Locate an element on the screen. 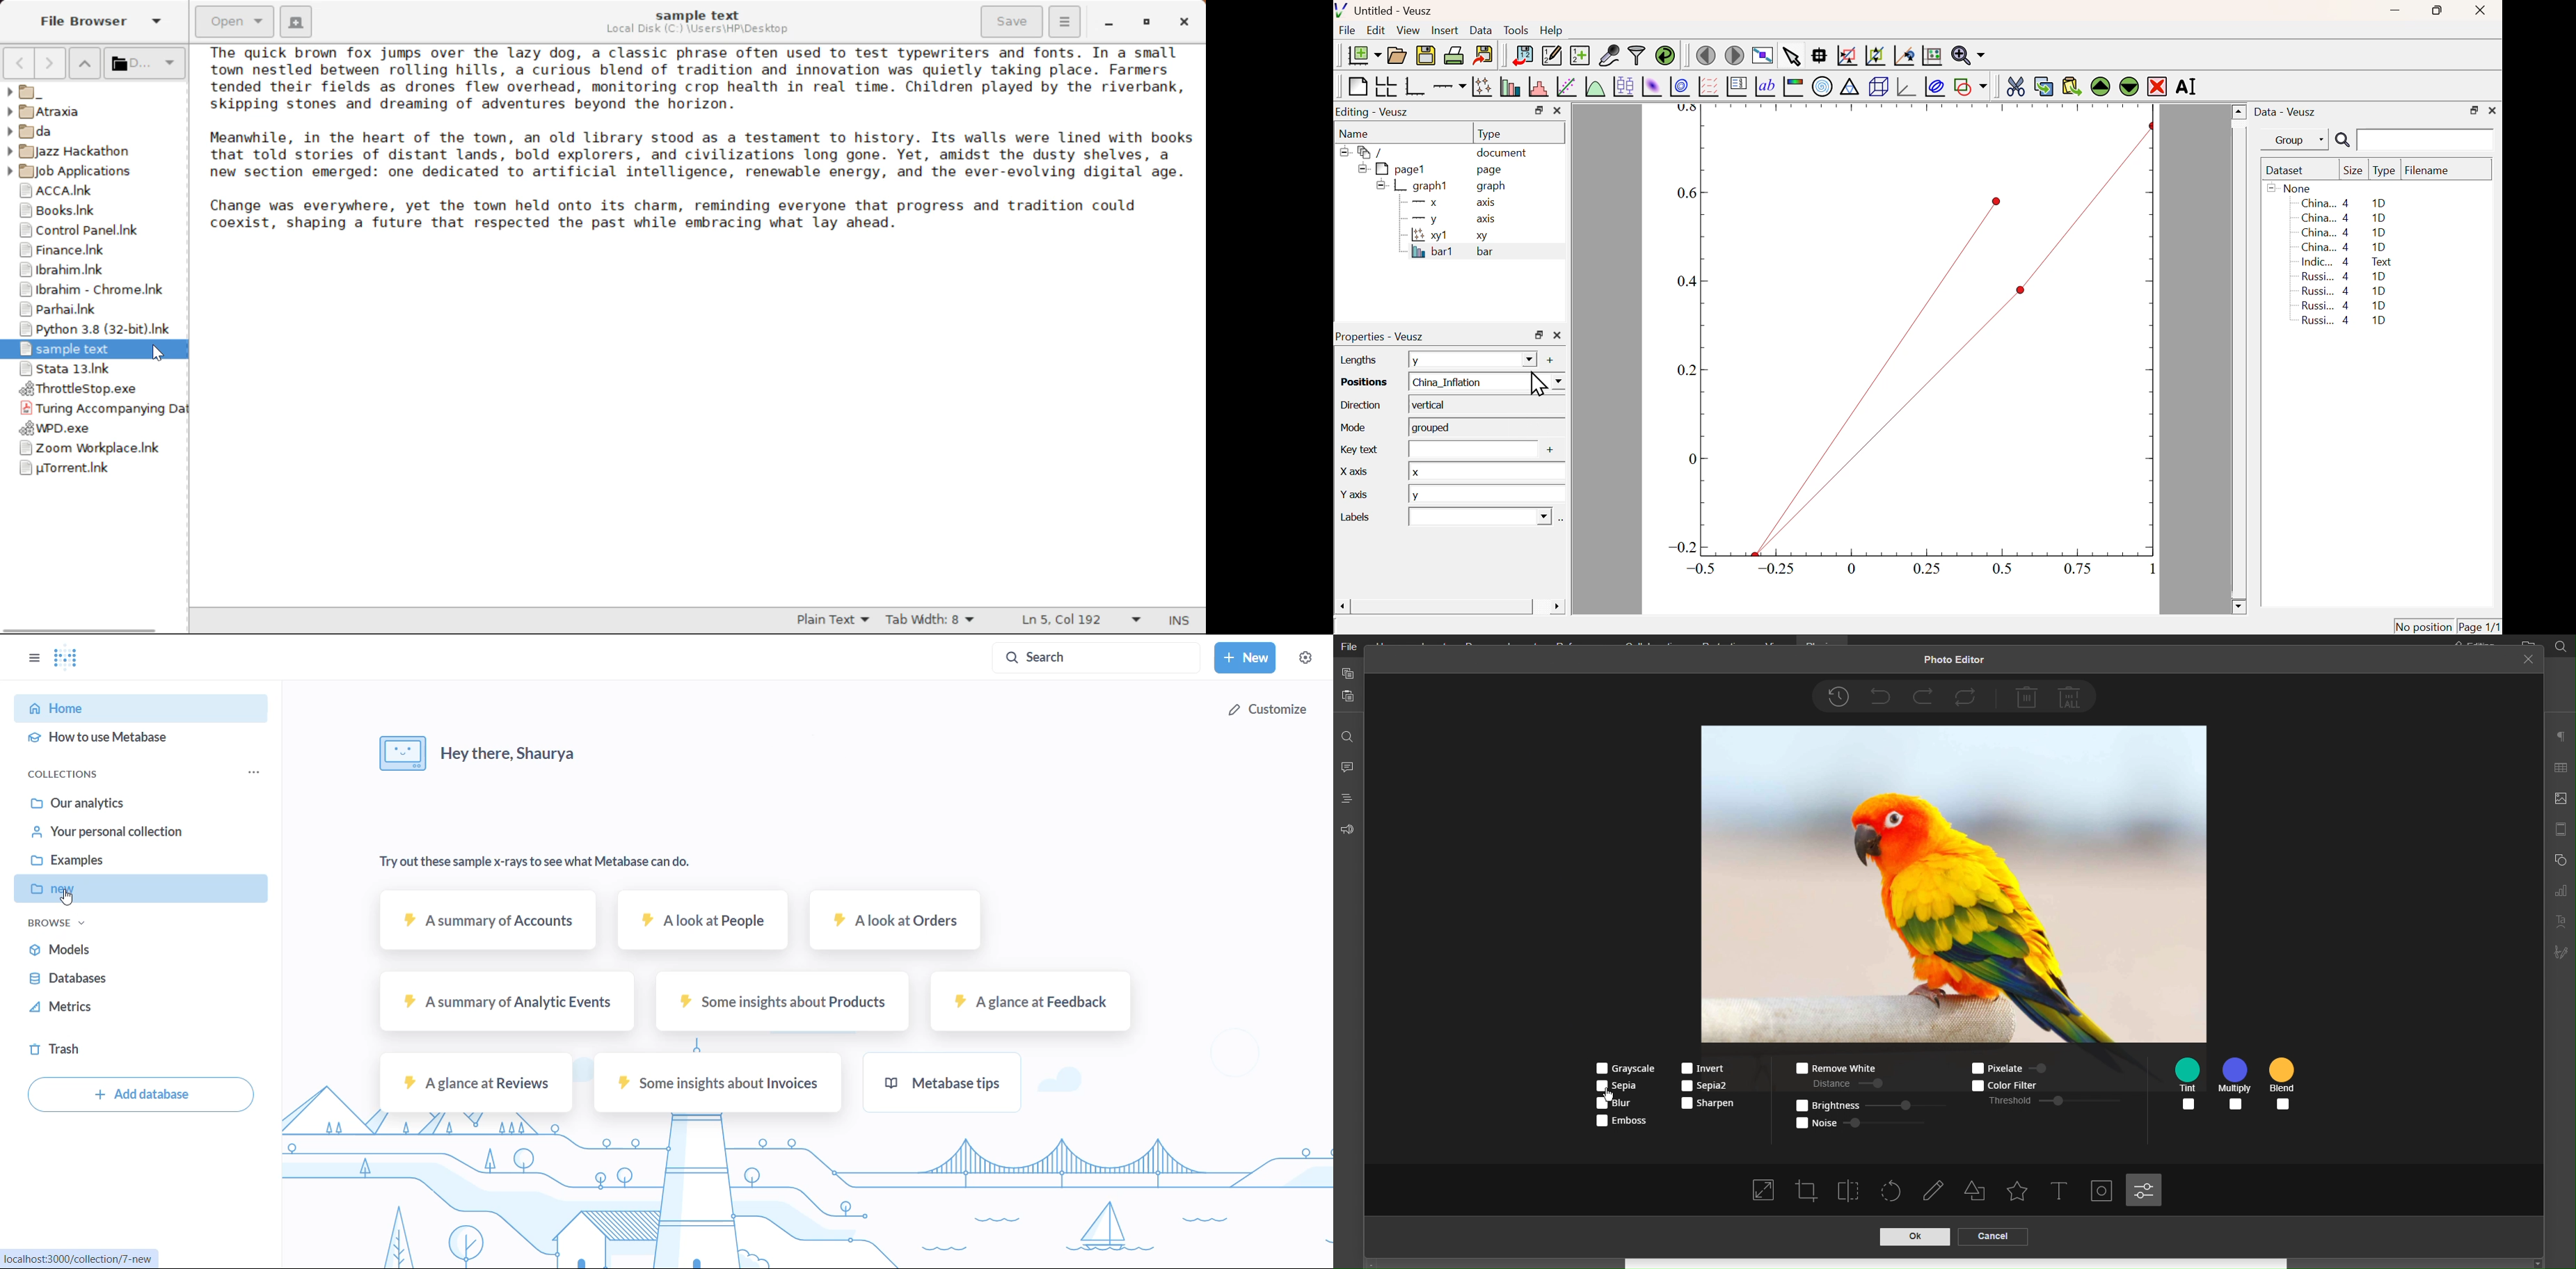 This screenshot has height=1288, width=2576. Restore Down is located at coordinates (1538, 110).